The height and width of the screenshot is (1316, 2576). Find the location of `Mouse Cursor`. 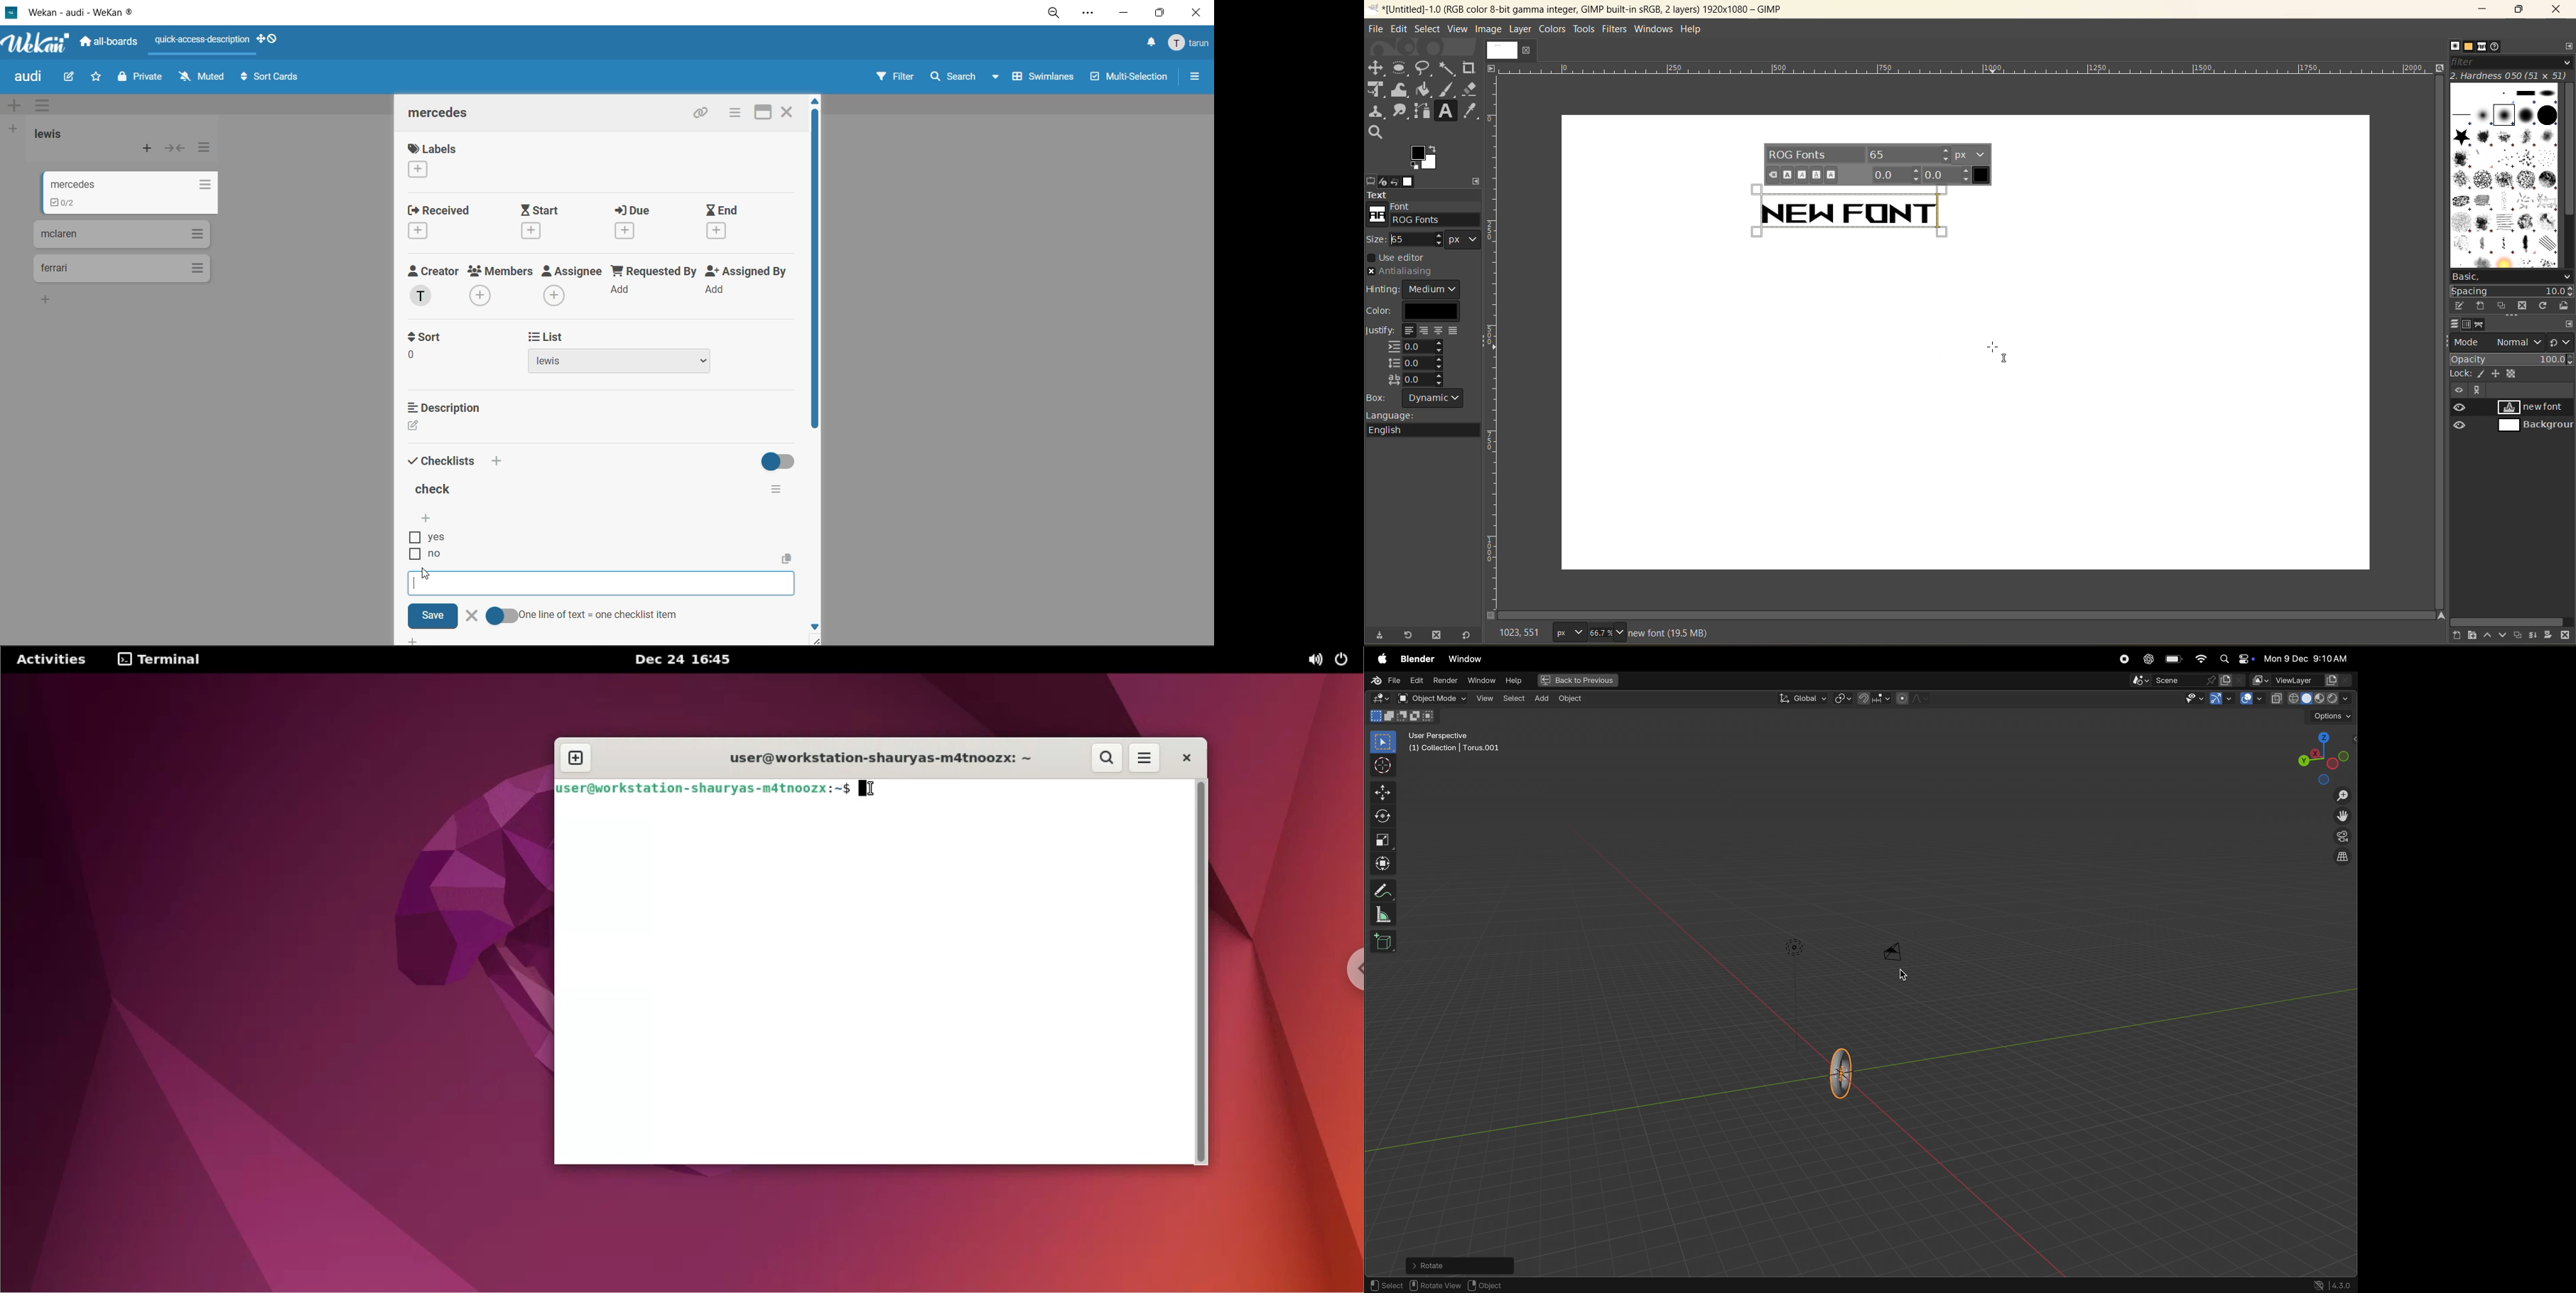

Mouse Cursor is located at coordinates (428, 571).